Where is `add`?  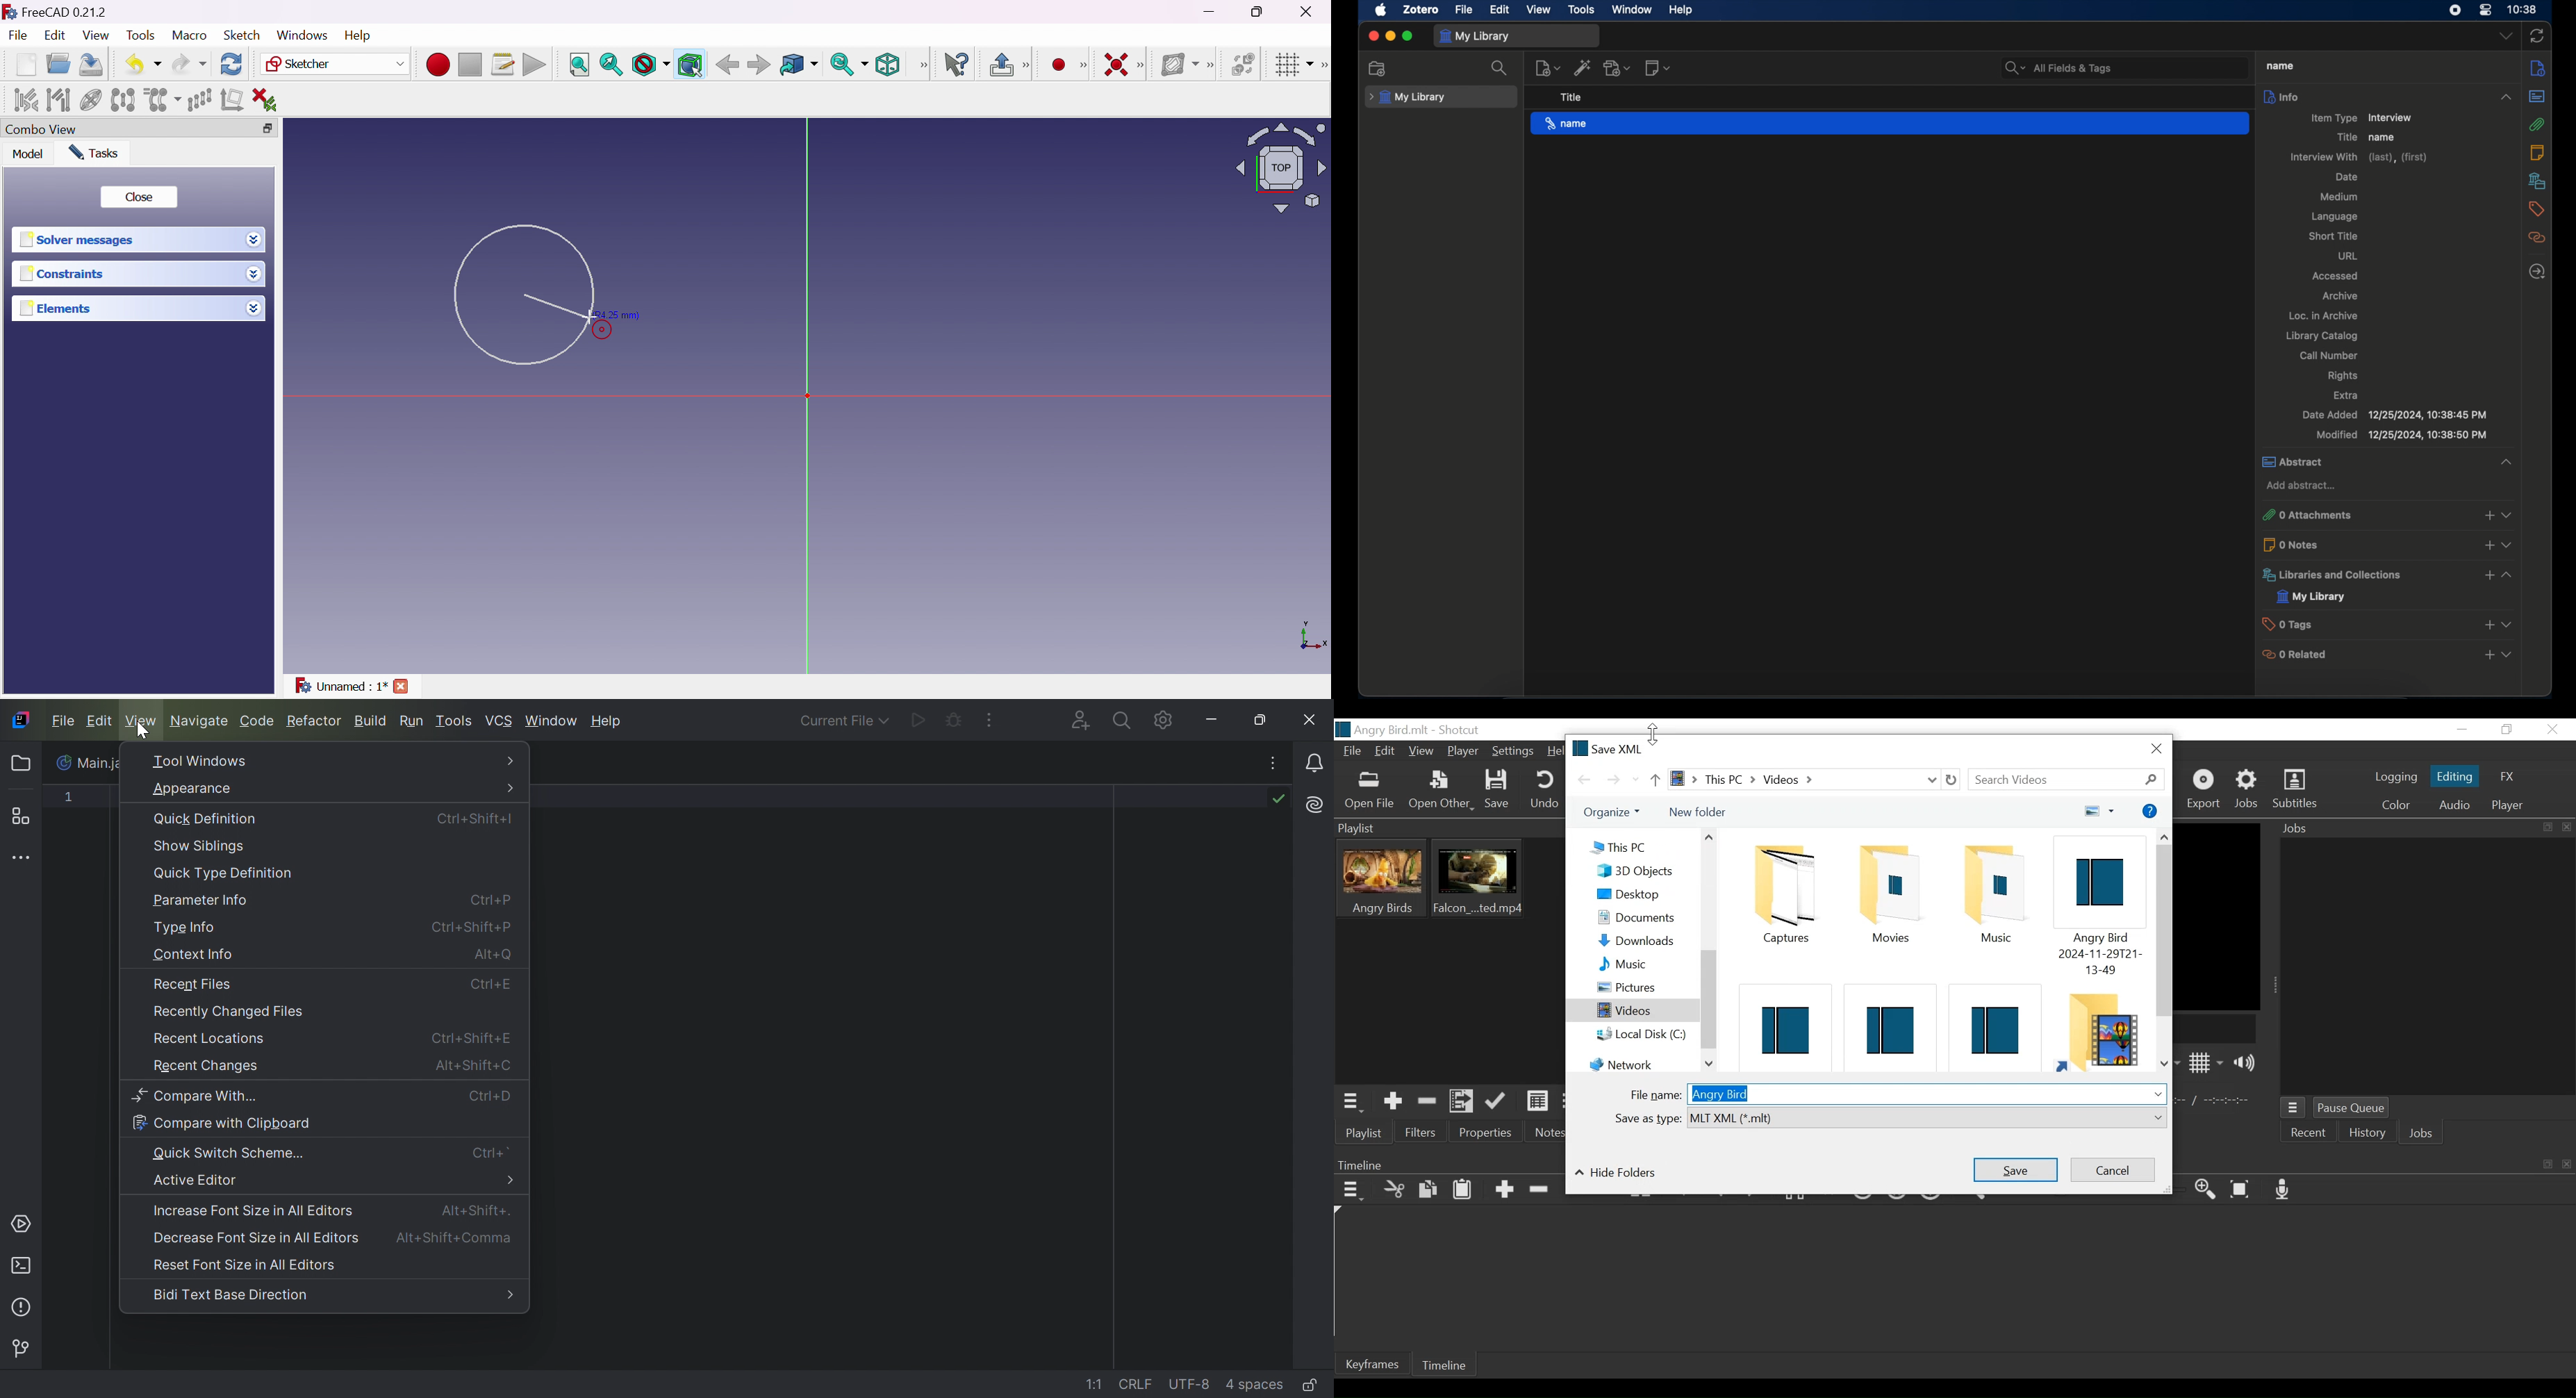 add is located at coordinates (2490, 654).